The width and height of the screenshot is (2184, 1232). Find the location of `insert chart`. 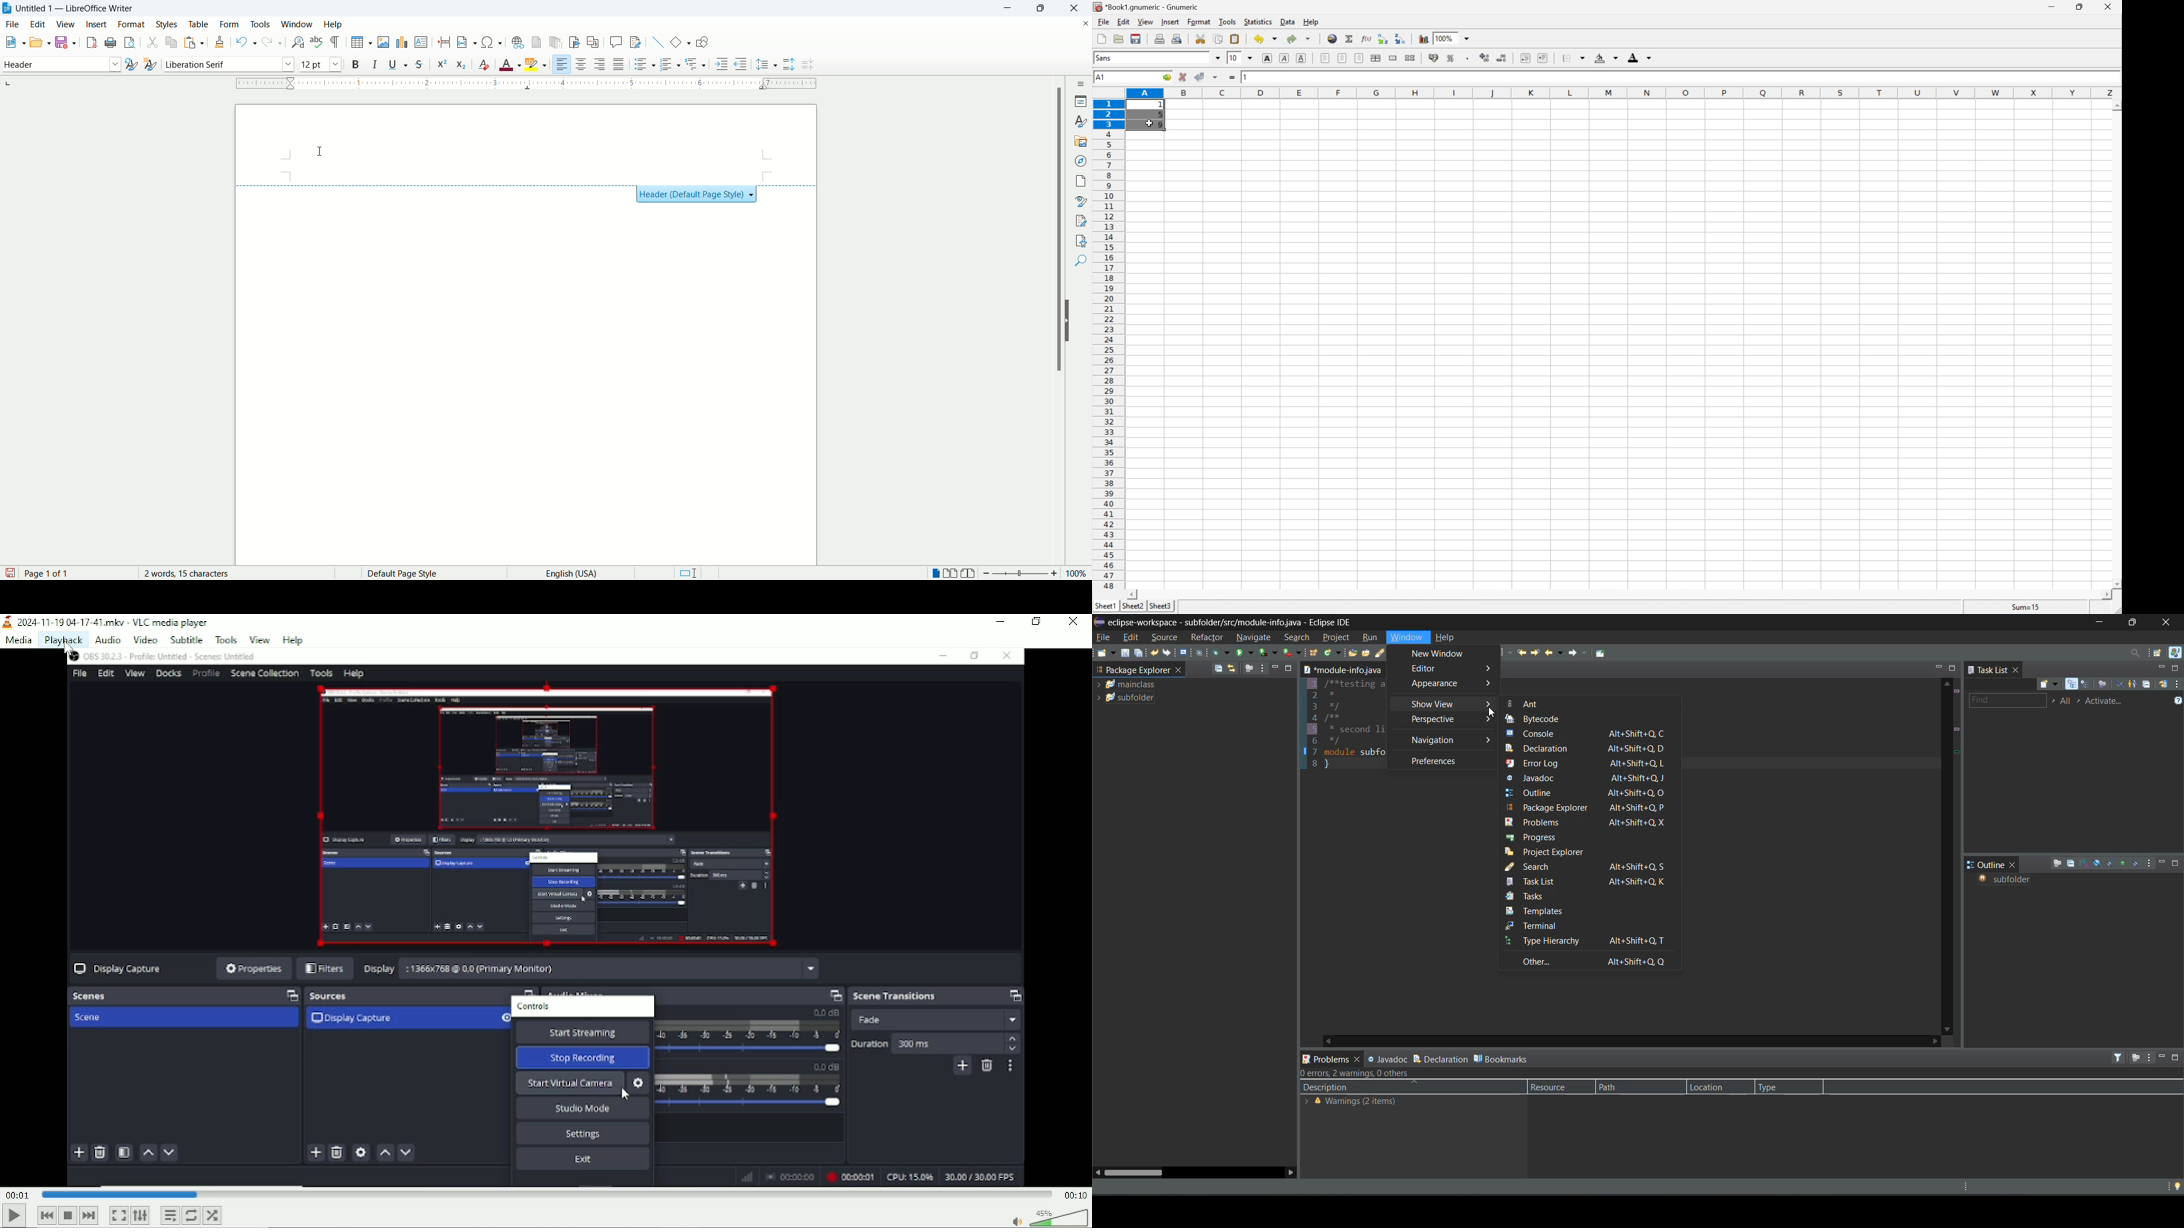

insert chart is located at coordinates (1423, 38).